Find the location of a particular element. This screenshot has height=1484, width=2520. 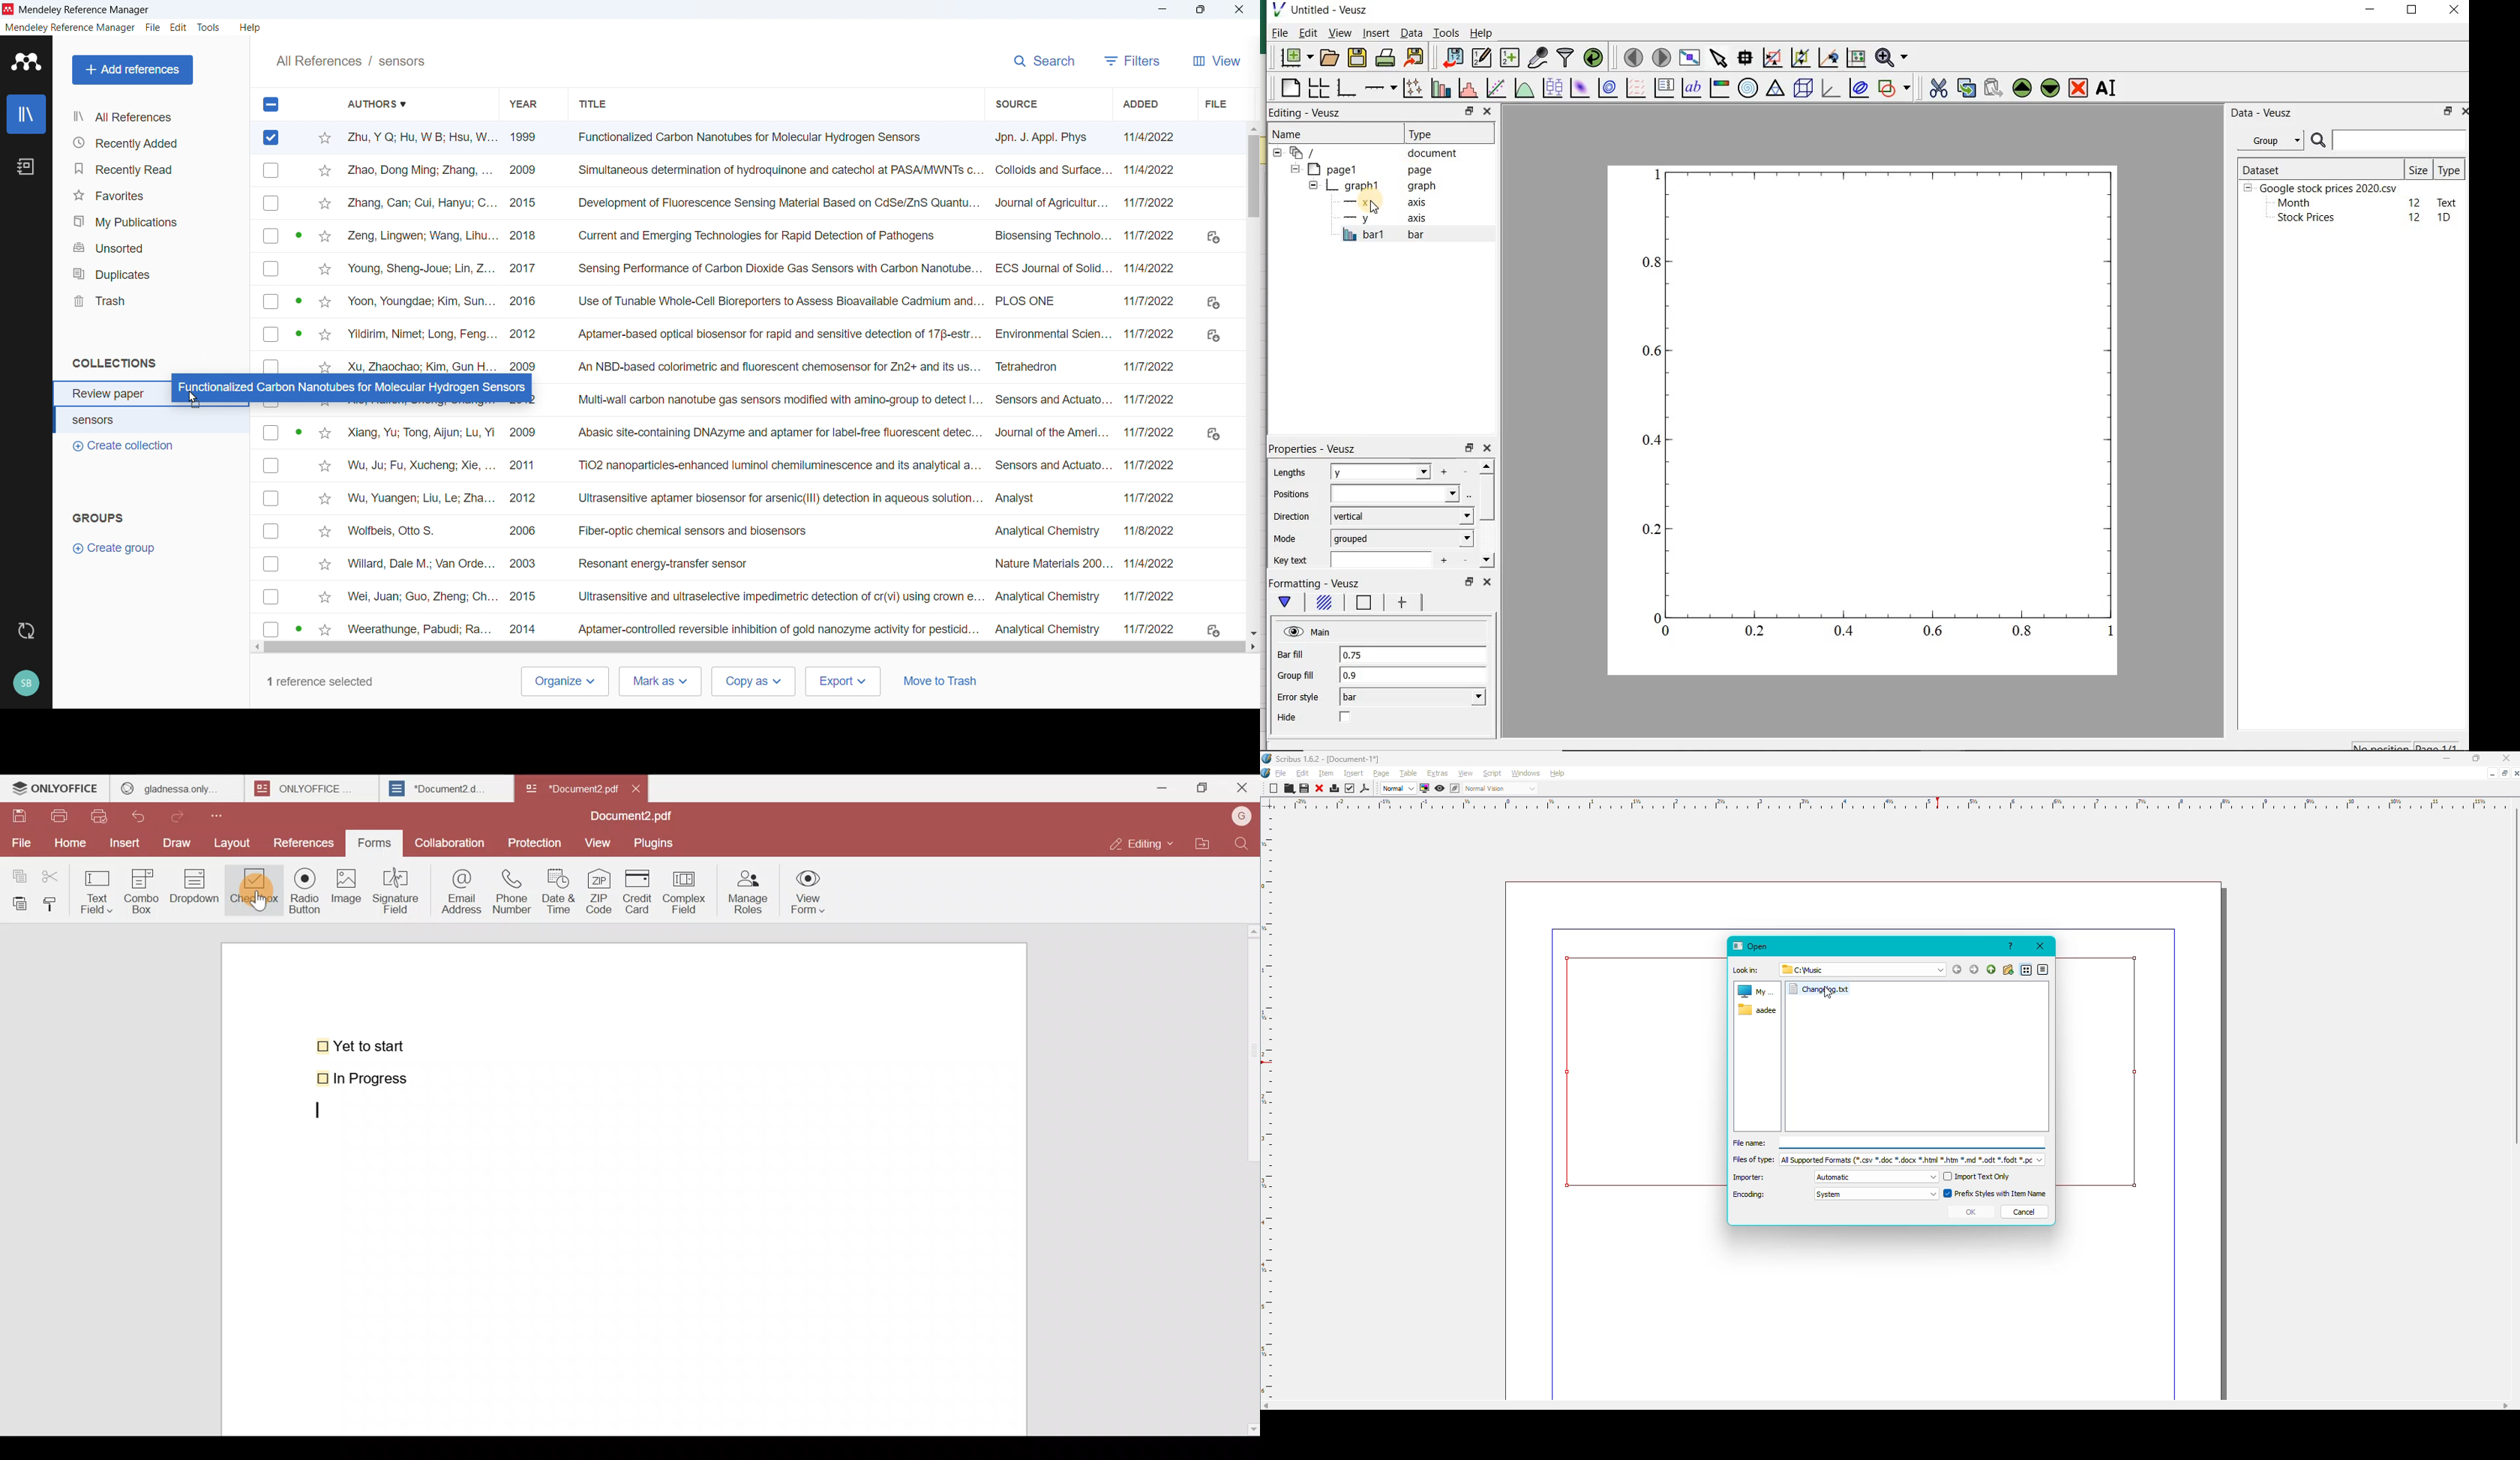

vertical is located at coordinates (1403, 515).